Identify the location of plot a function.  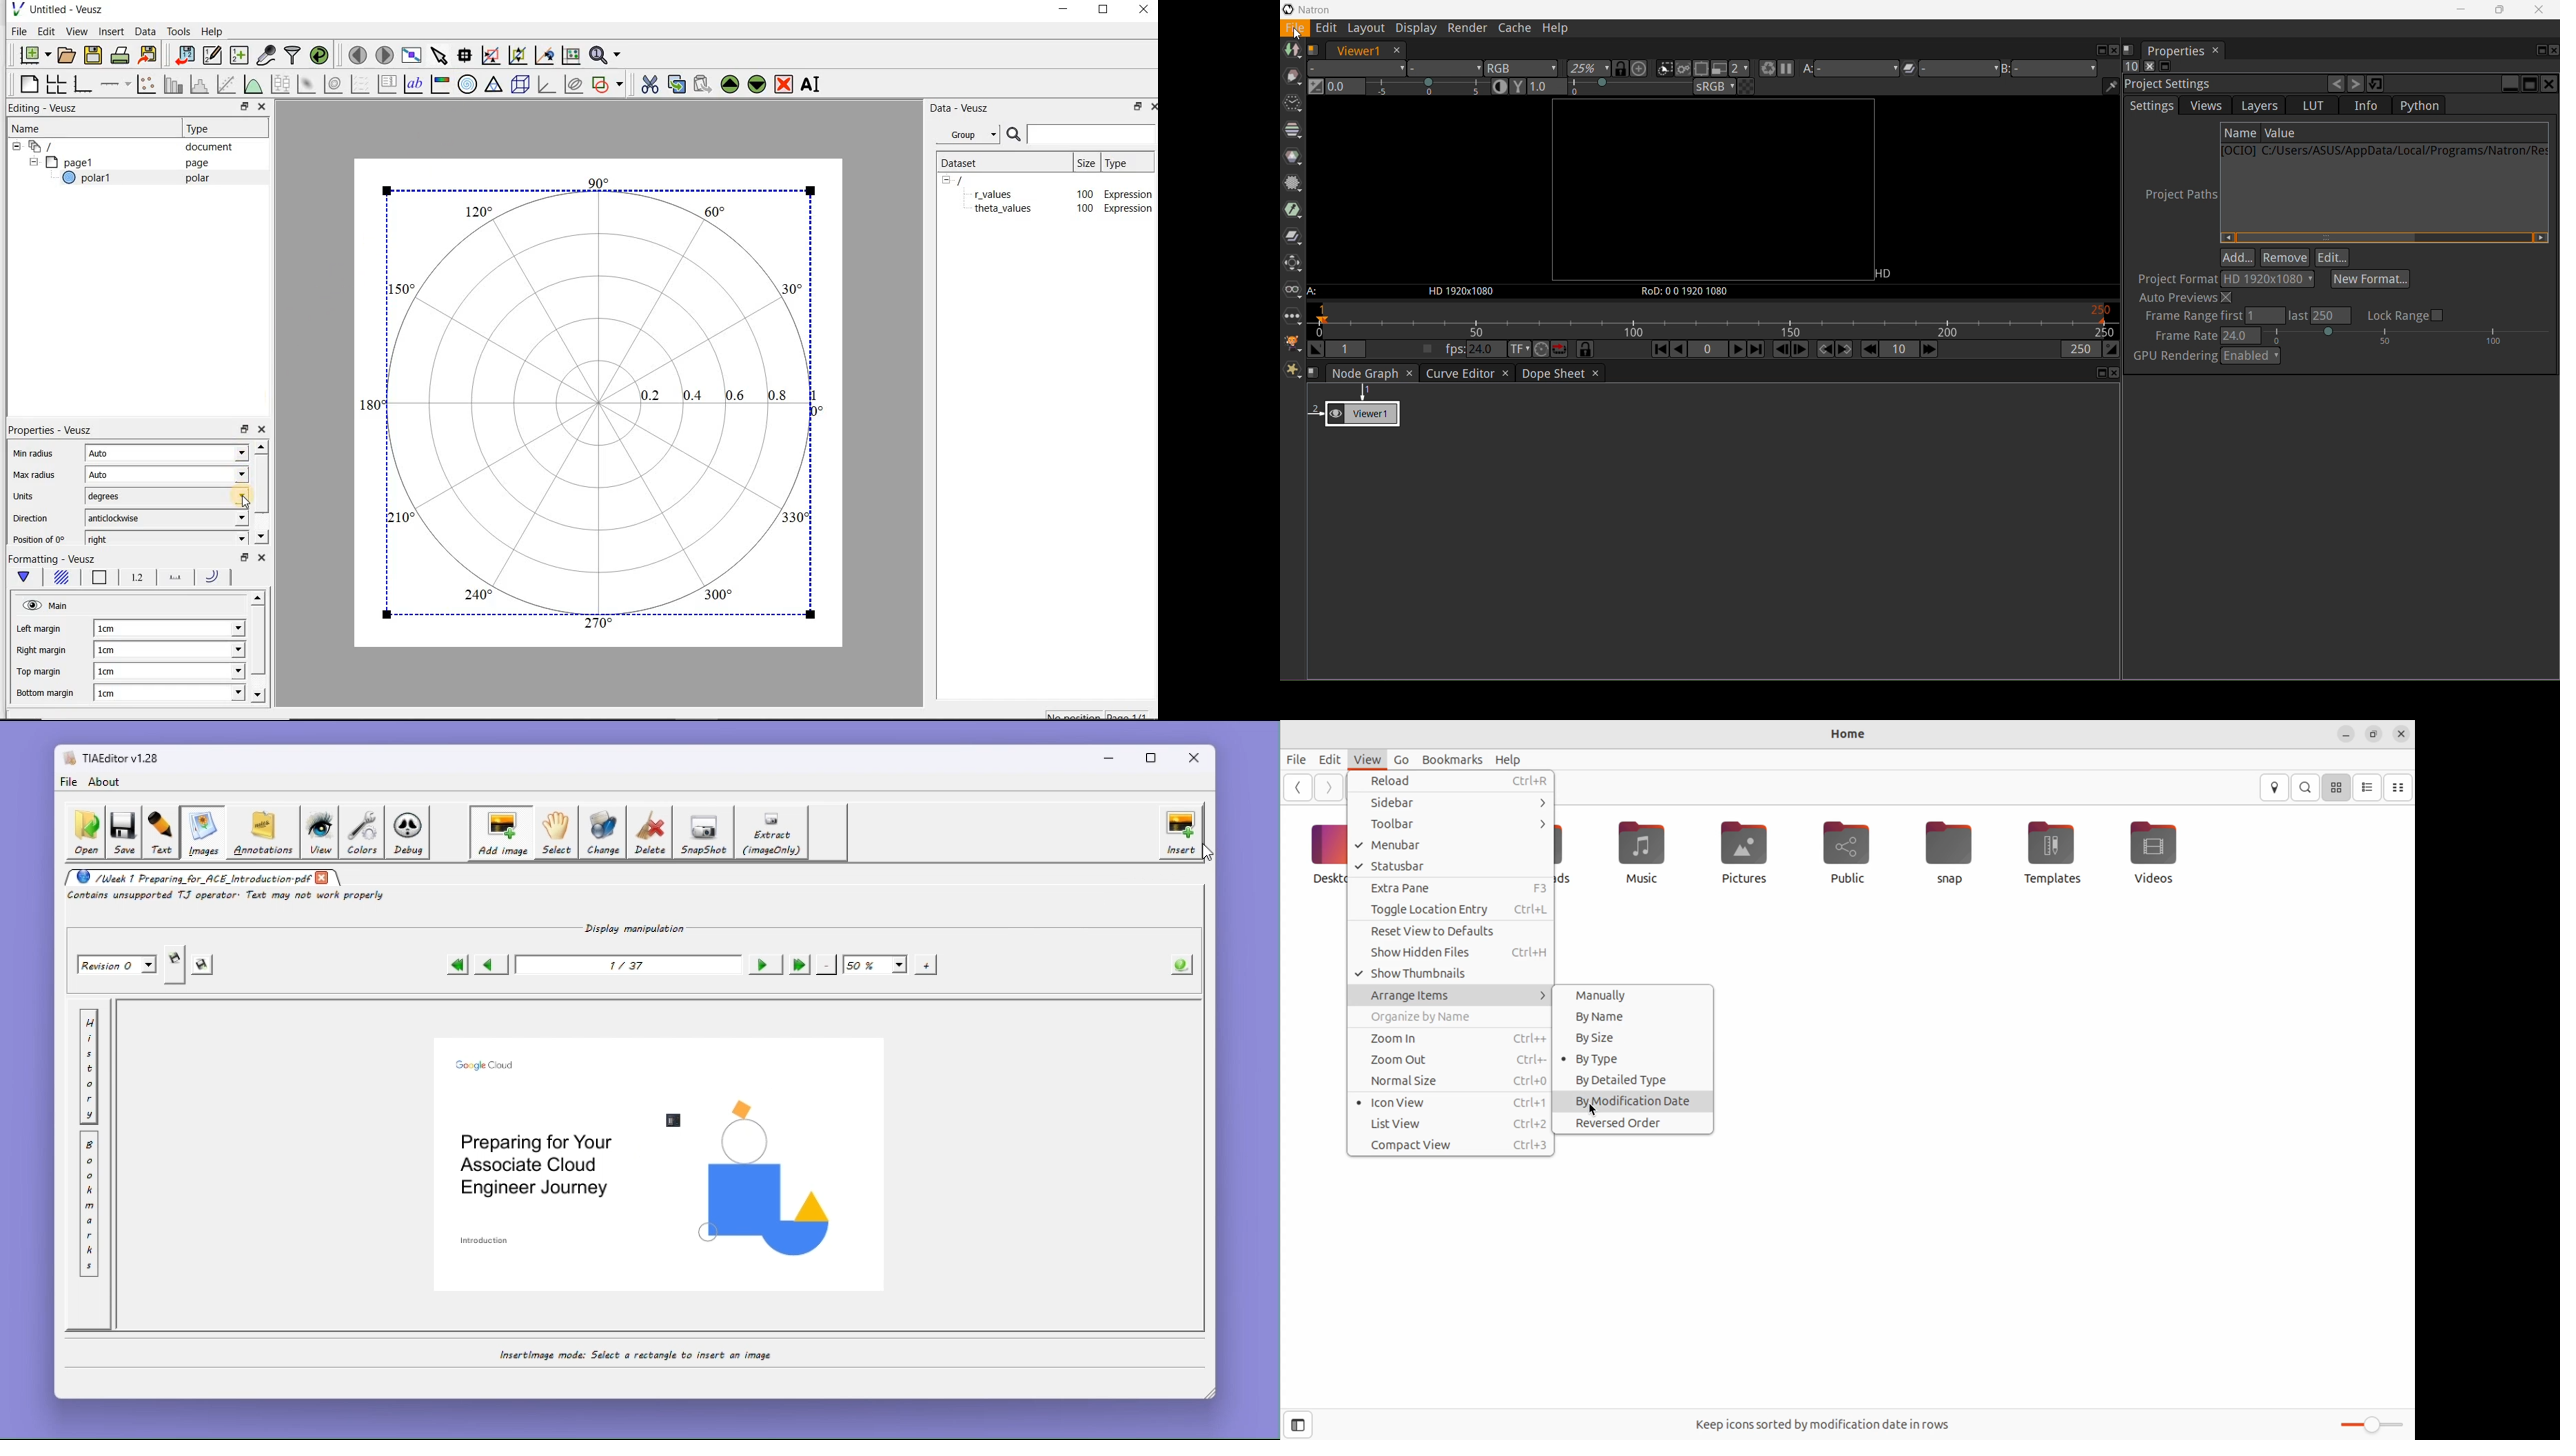
(252, 84).